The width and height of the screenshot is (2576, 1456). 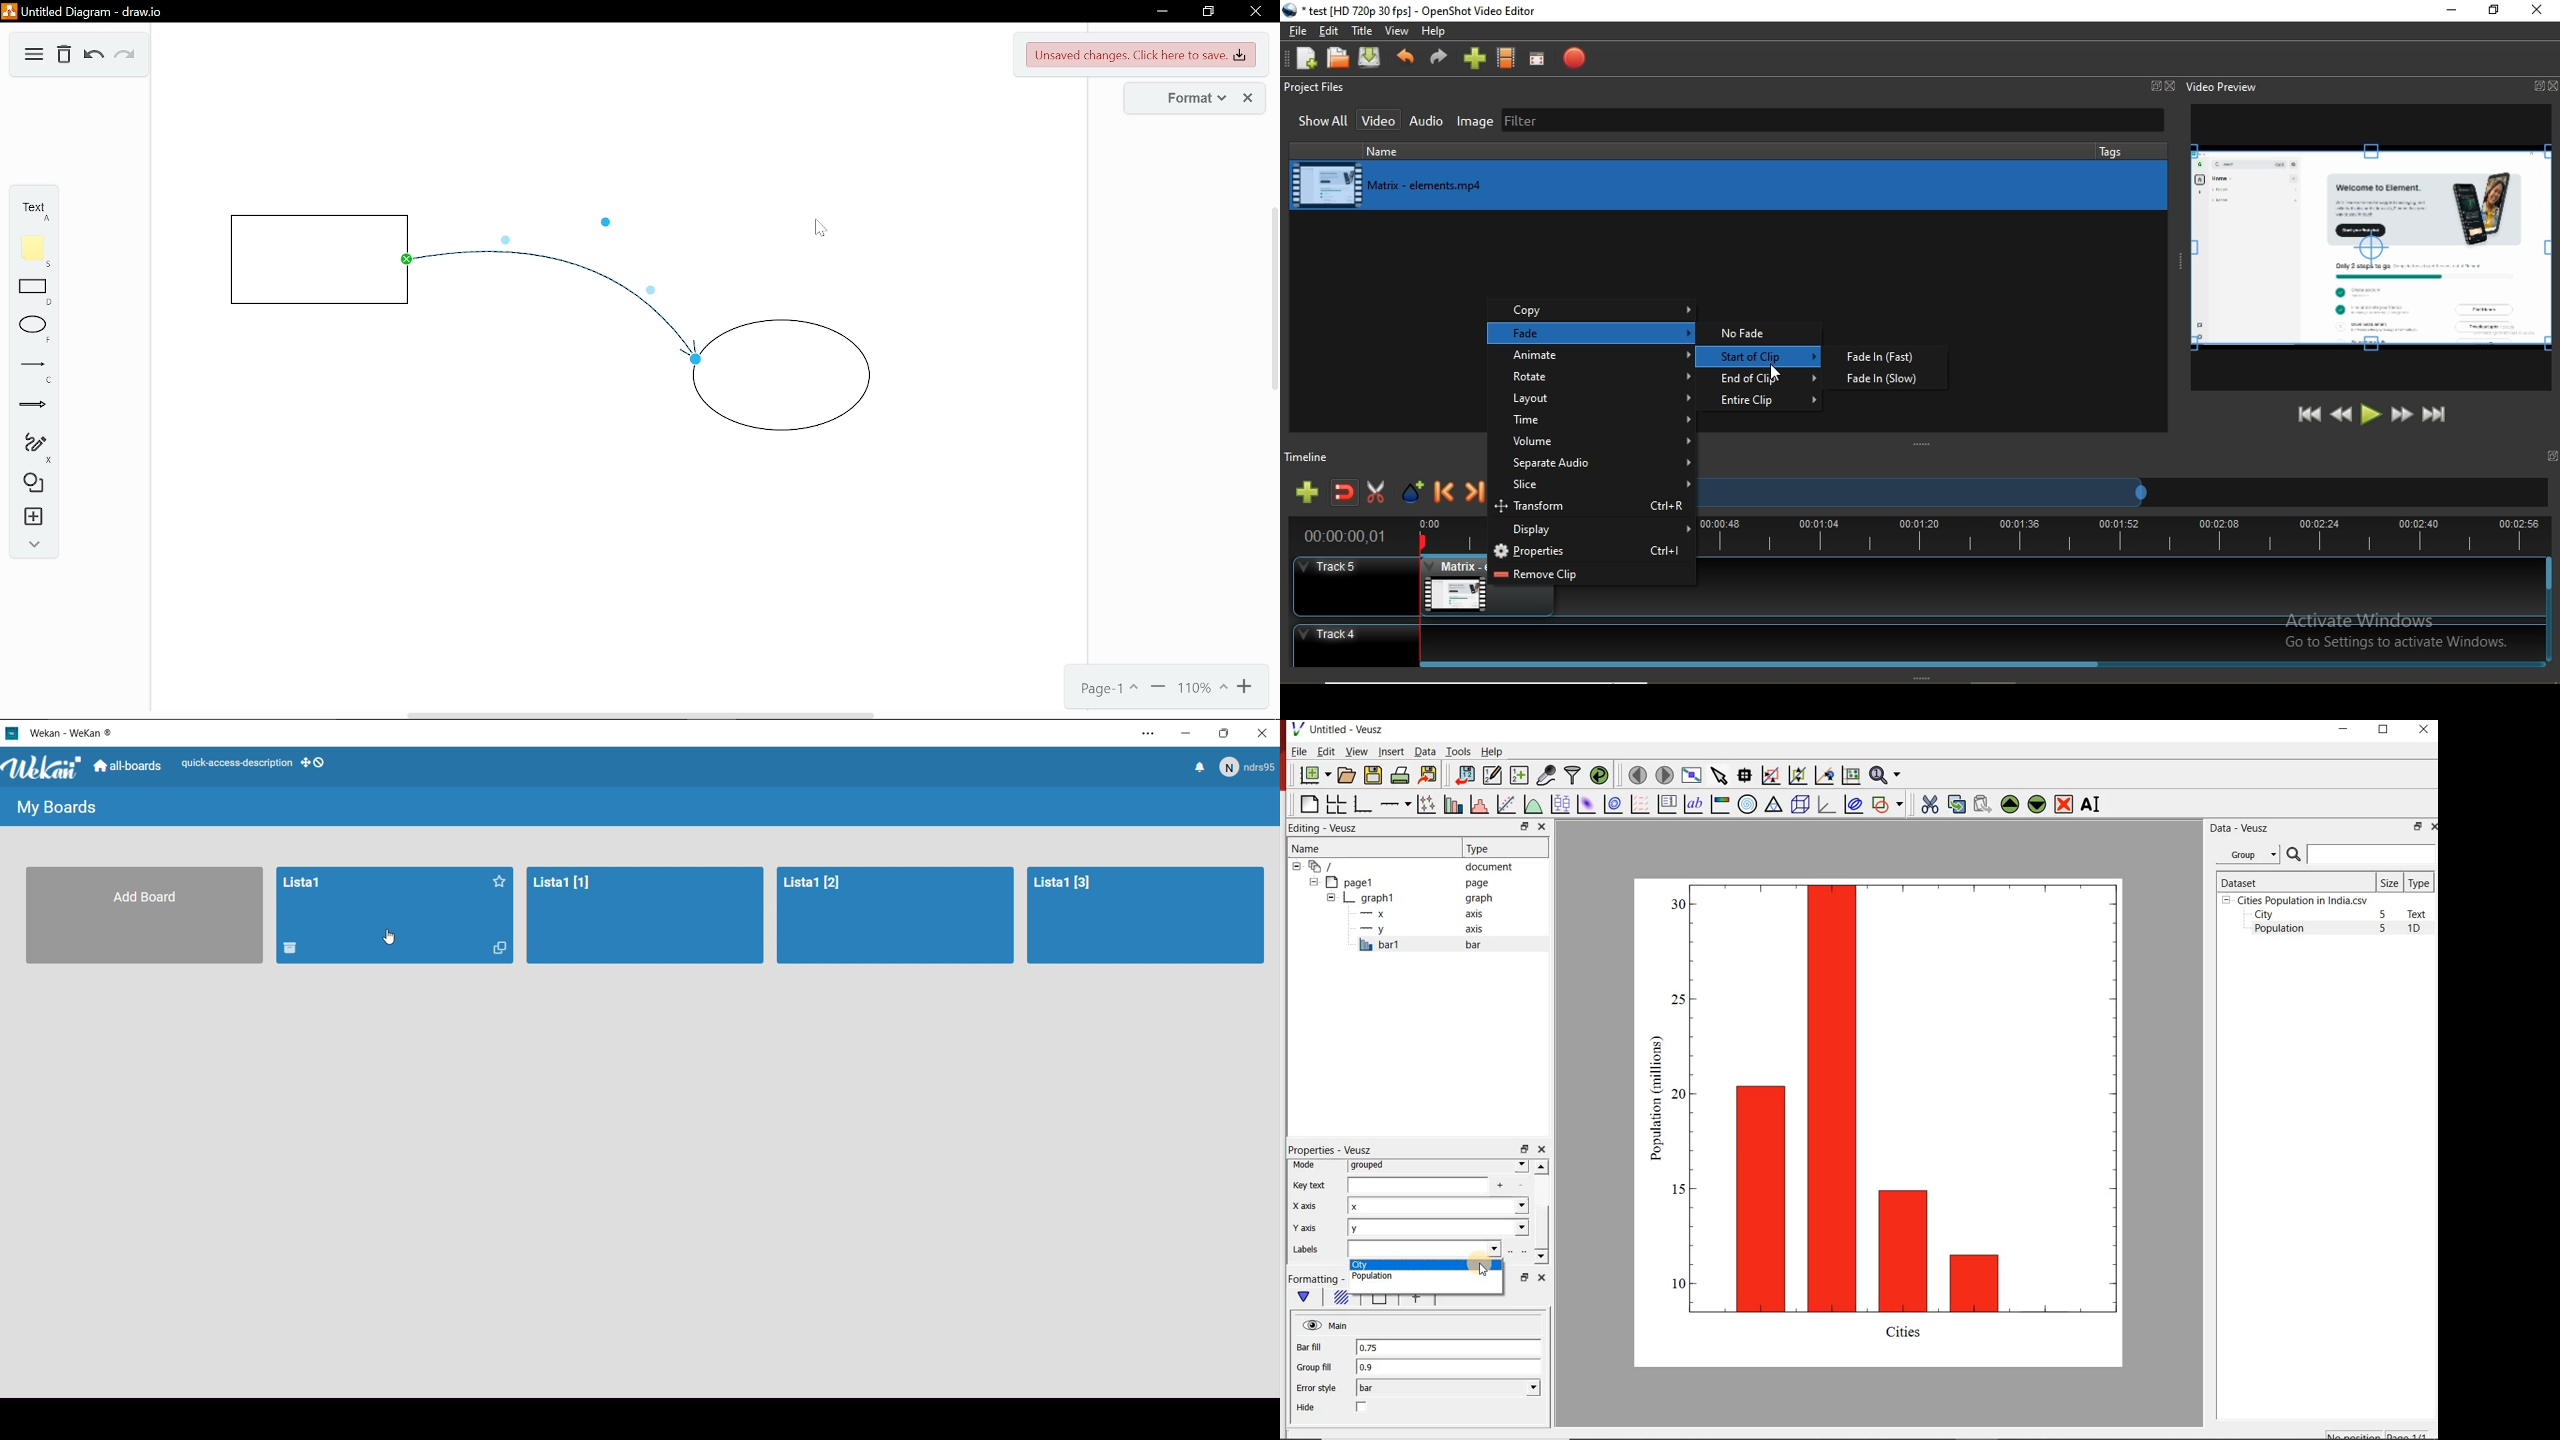 What do you see at coordinates (2092, 804) in the screenshot?
I see `renames the selected widget` at bounding box center [2092, 804].